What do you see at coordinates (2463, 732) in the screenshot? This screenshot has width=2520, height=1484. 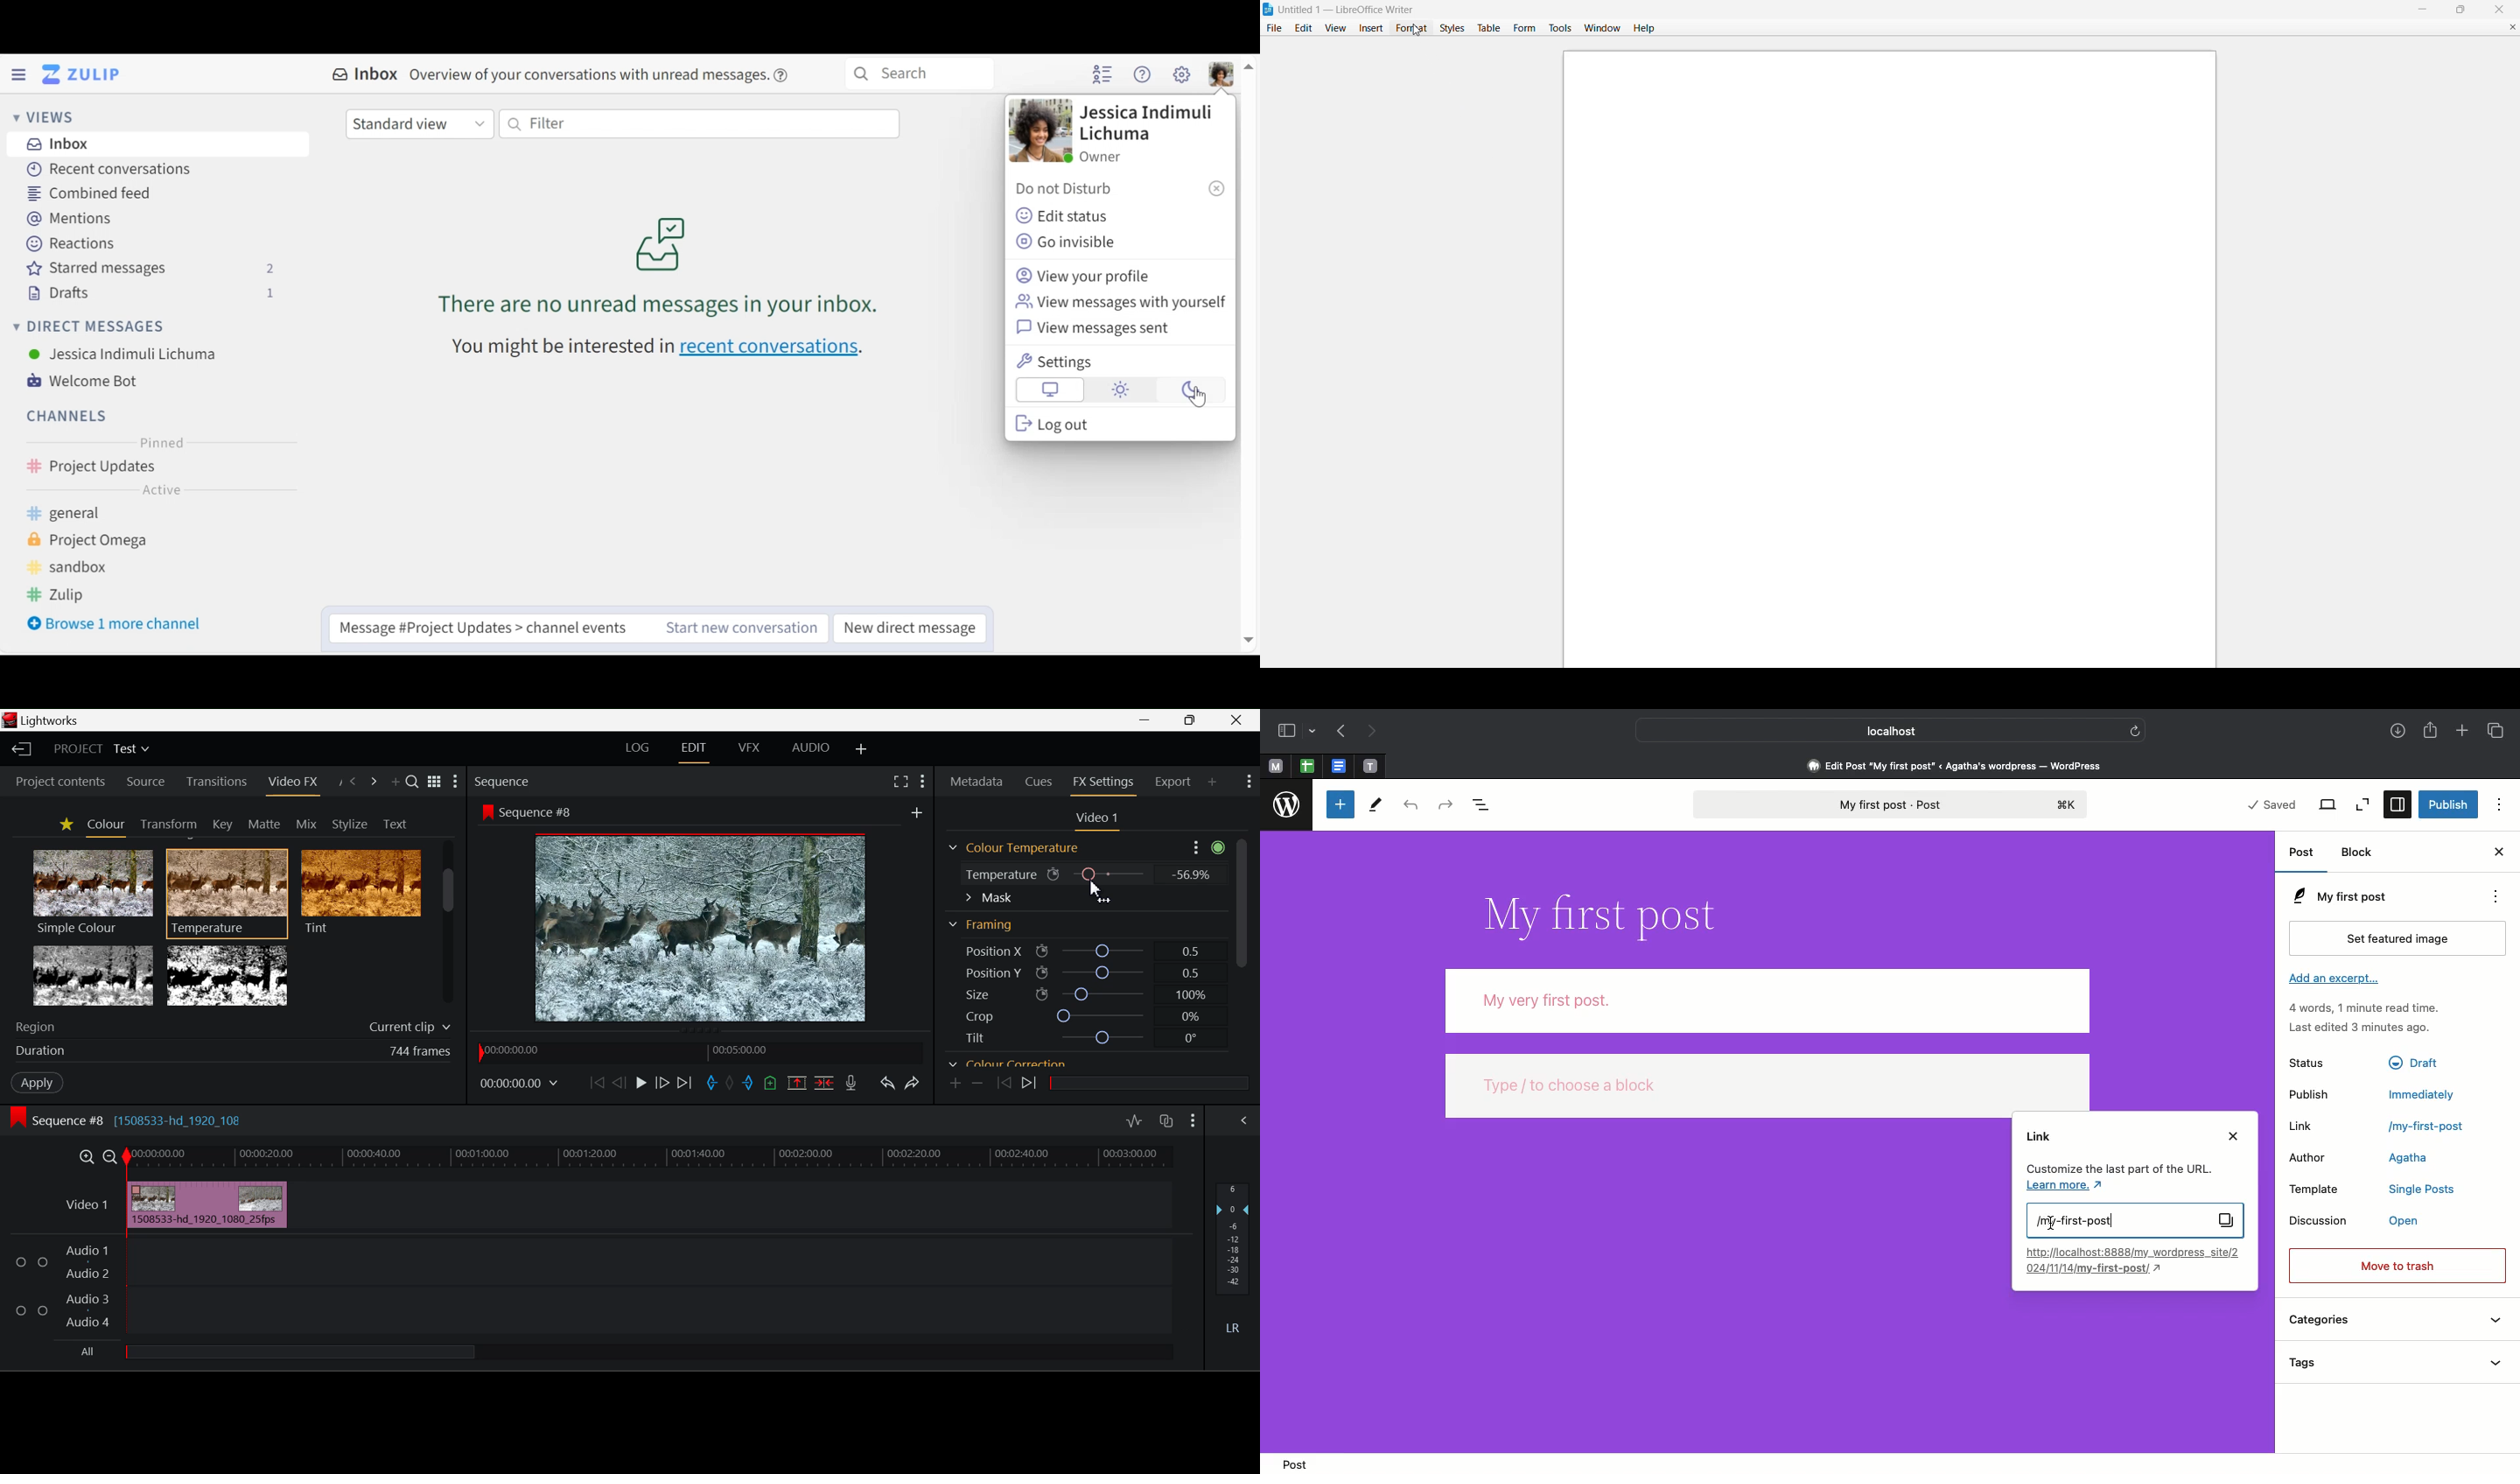 I see `Add new tab` at bounding box center [2463, 732].